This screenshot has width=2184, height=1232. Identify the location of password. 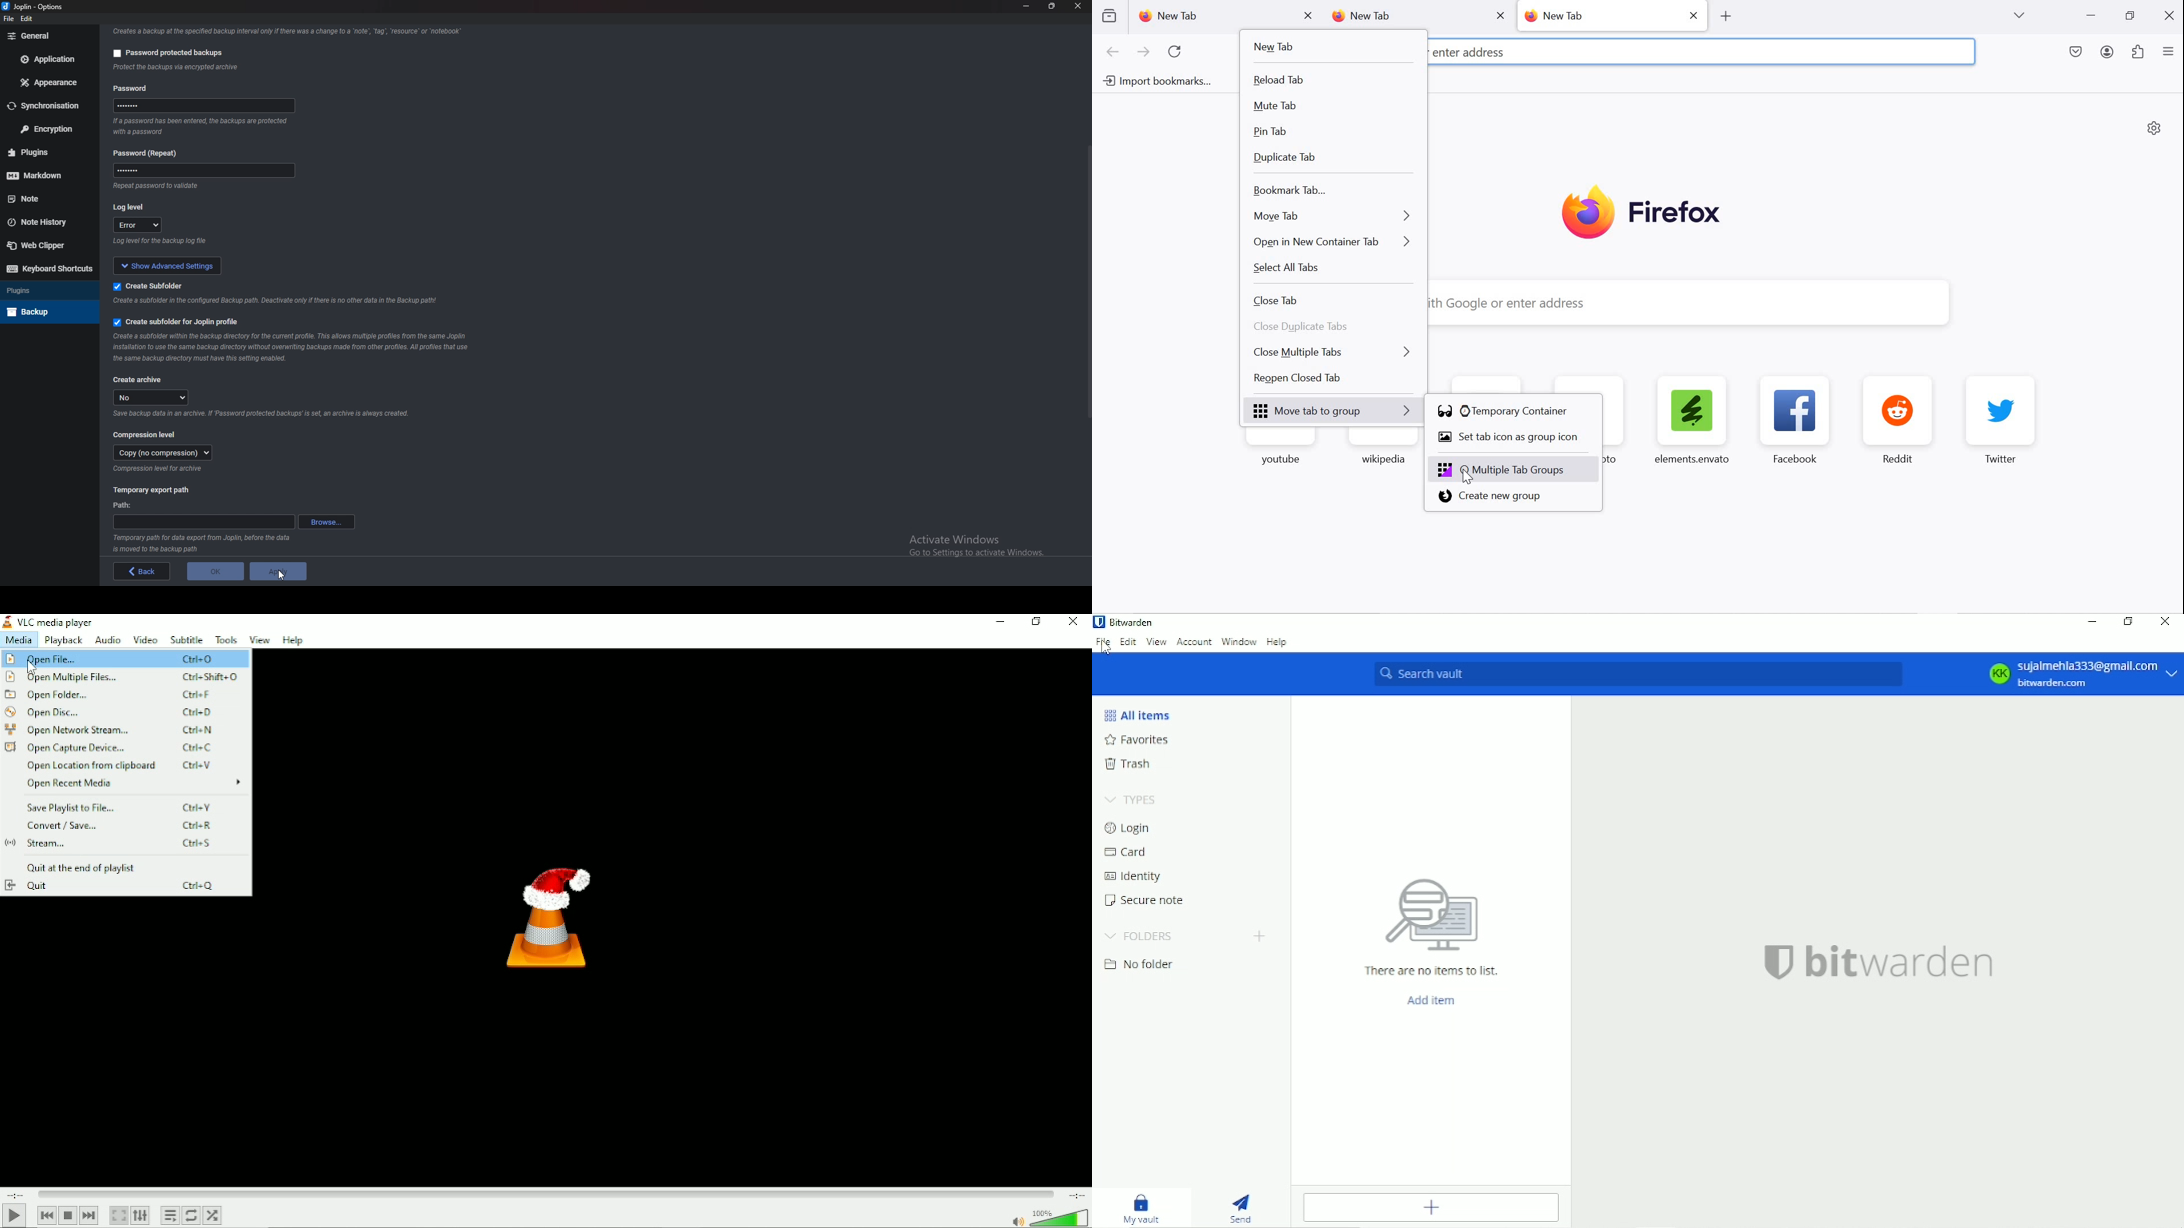
(133, 87).